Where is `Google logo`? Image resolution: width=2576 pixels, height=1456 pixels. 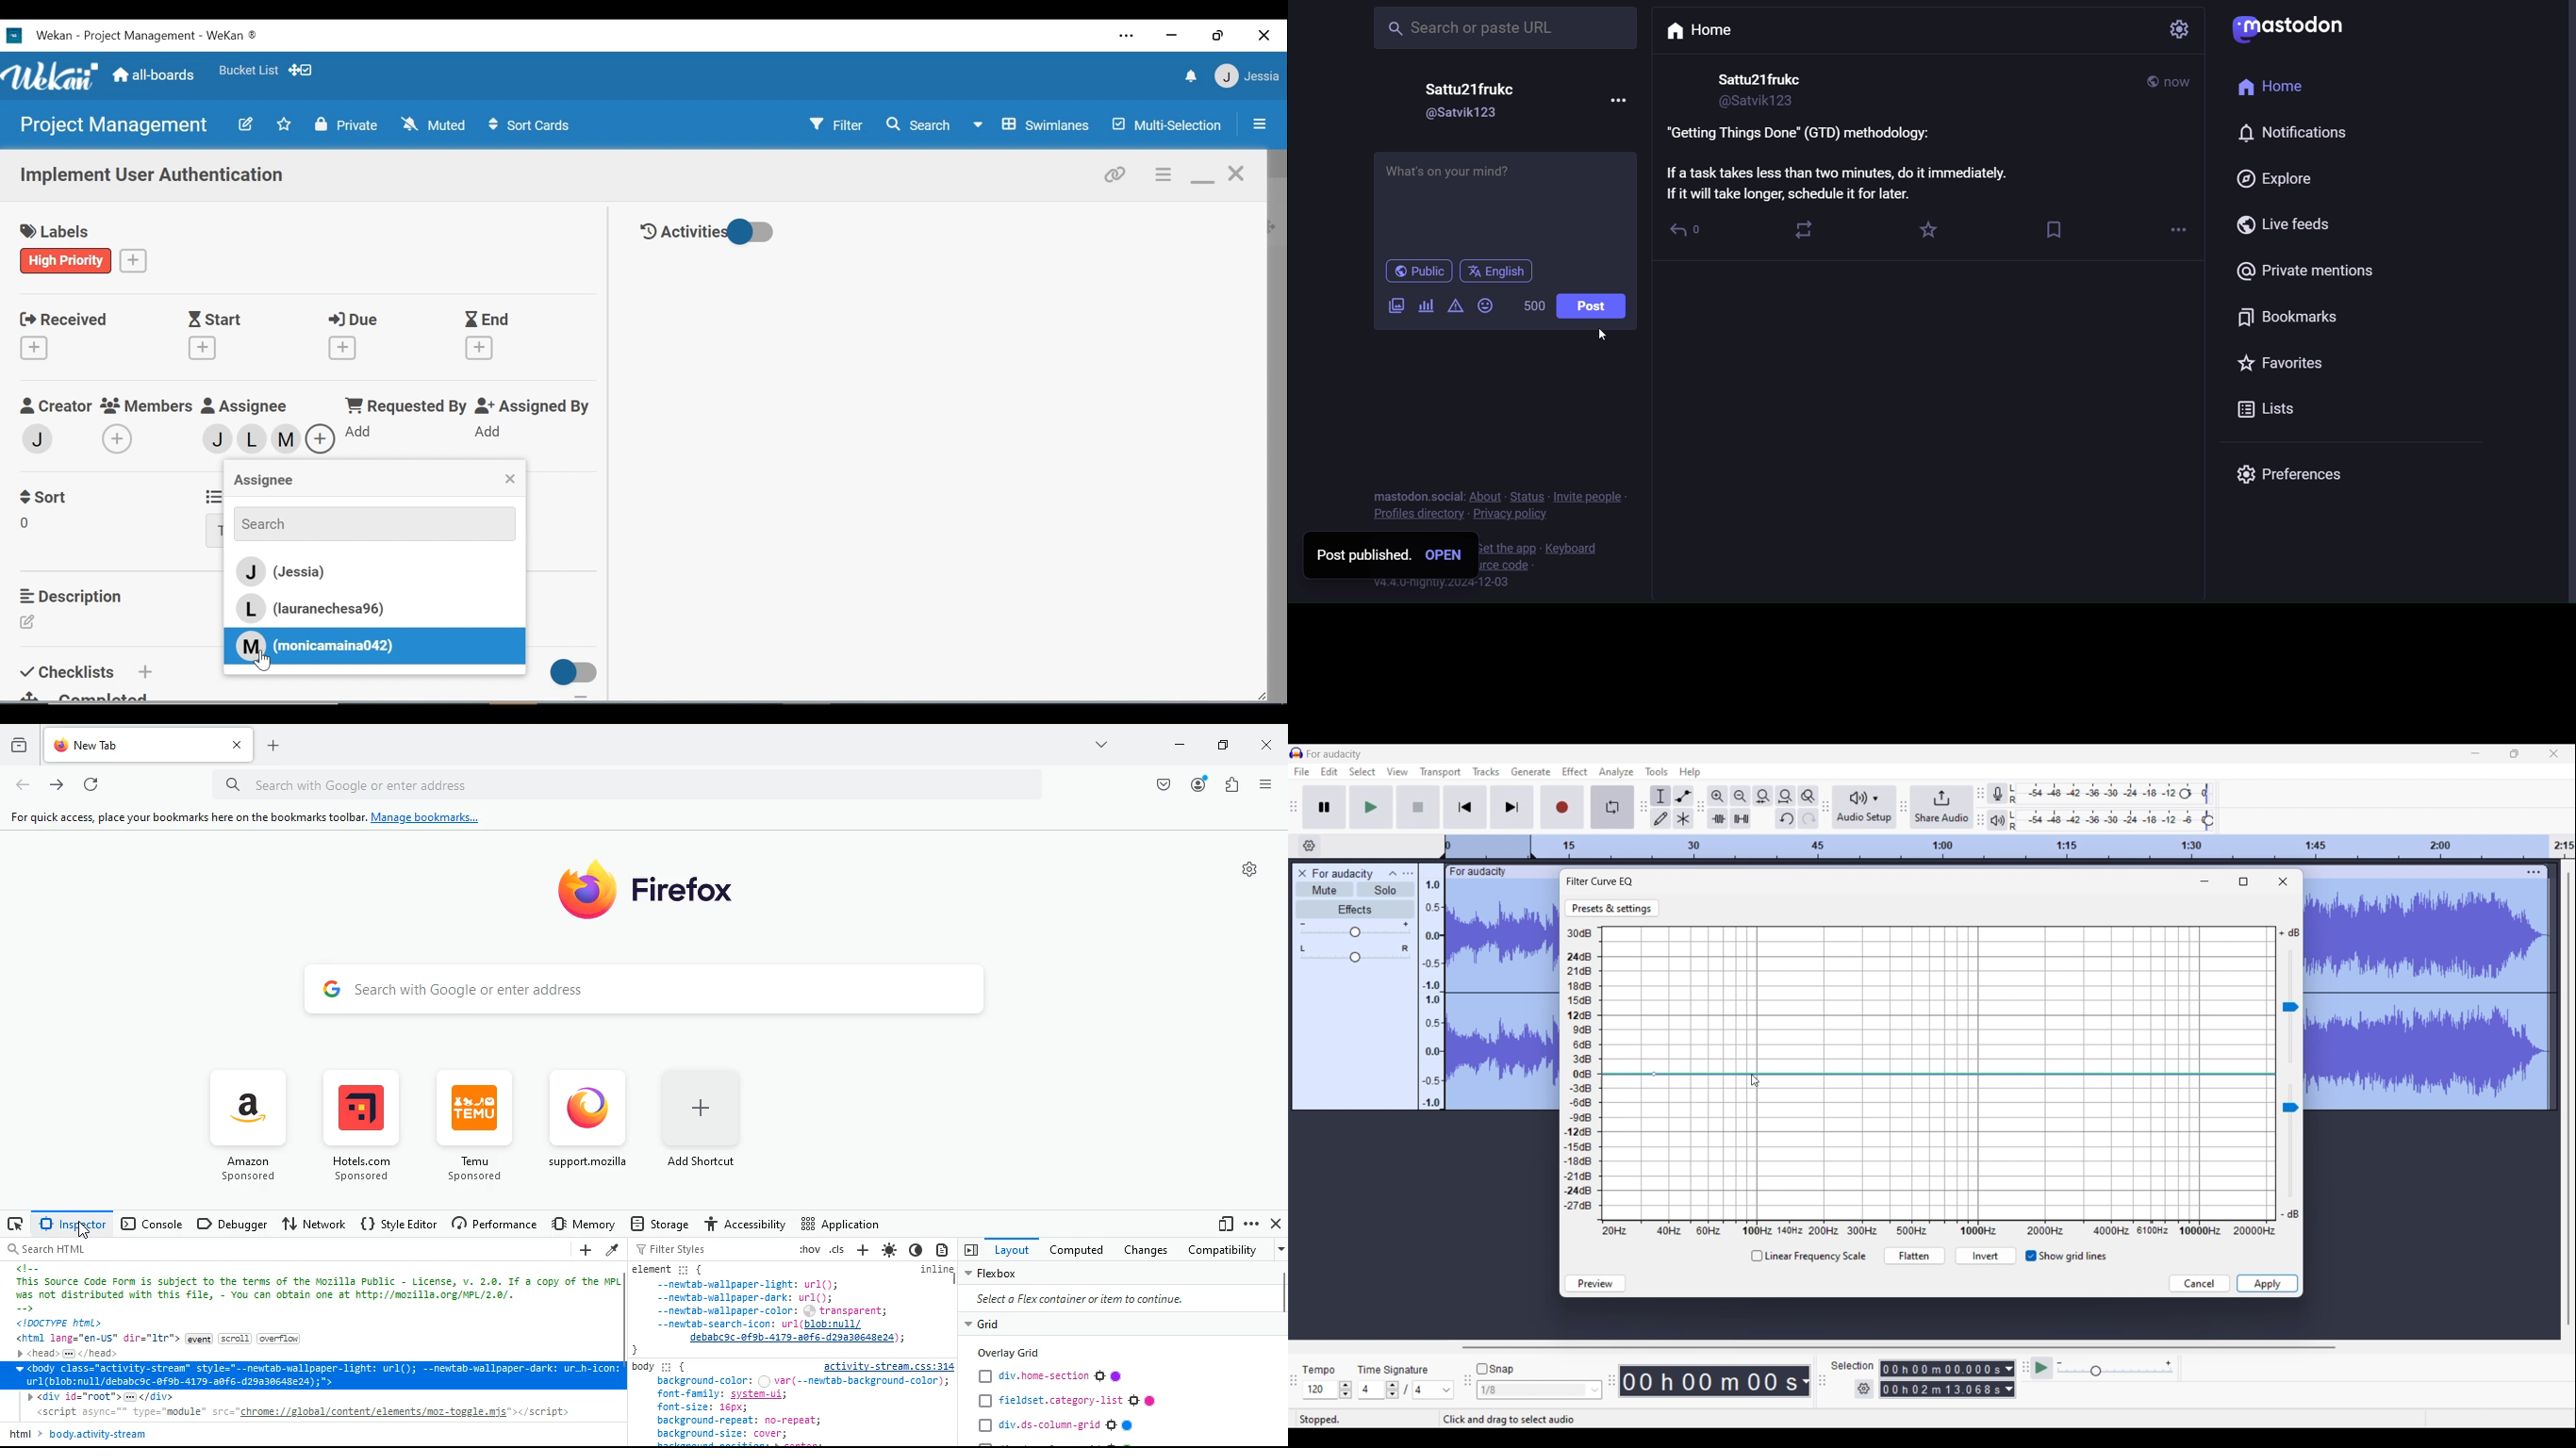
Google logo is located at coordinates (331, 987).